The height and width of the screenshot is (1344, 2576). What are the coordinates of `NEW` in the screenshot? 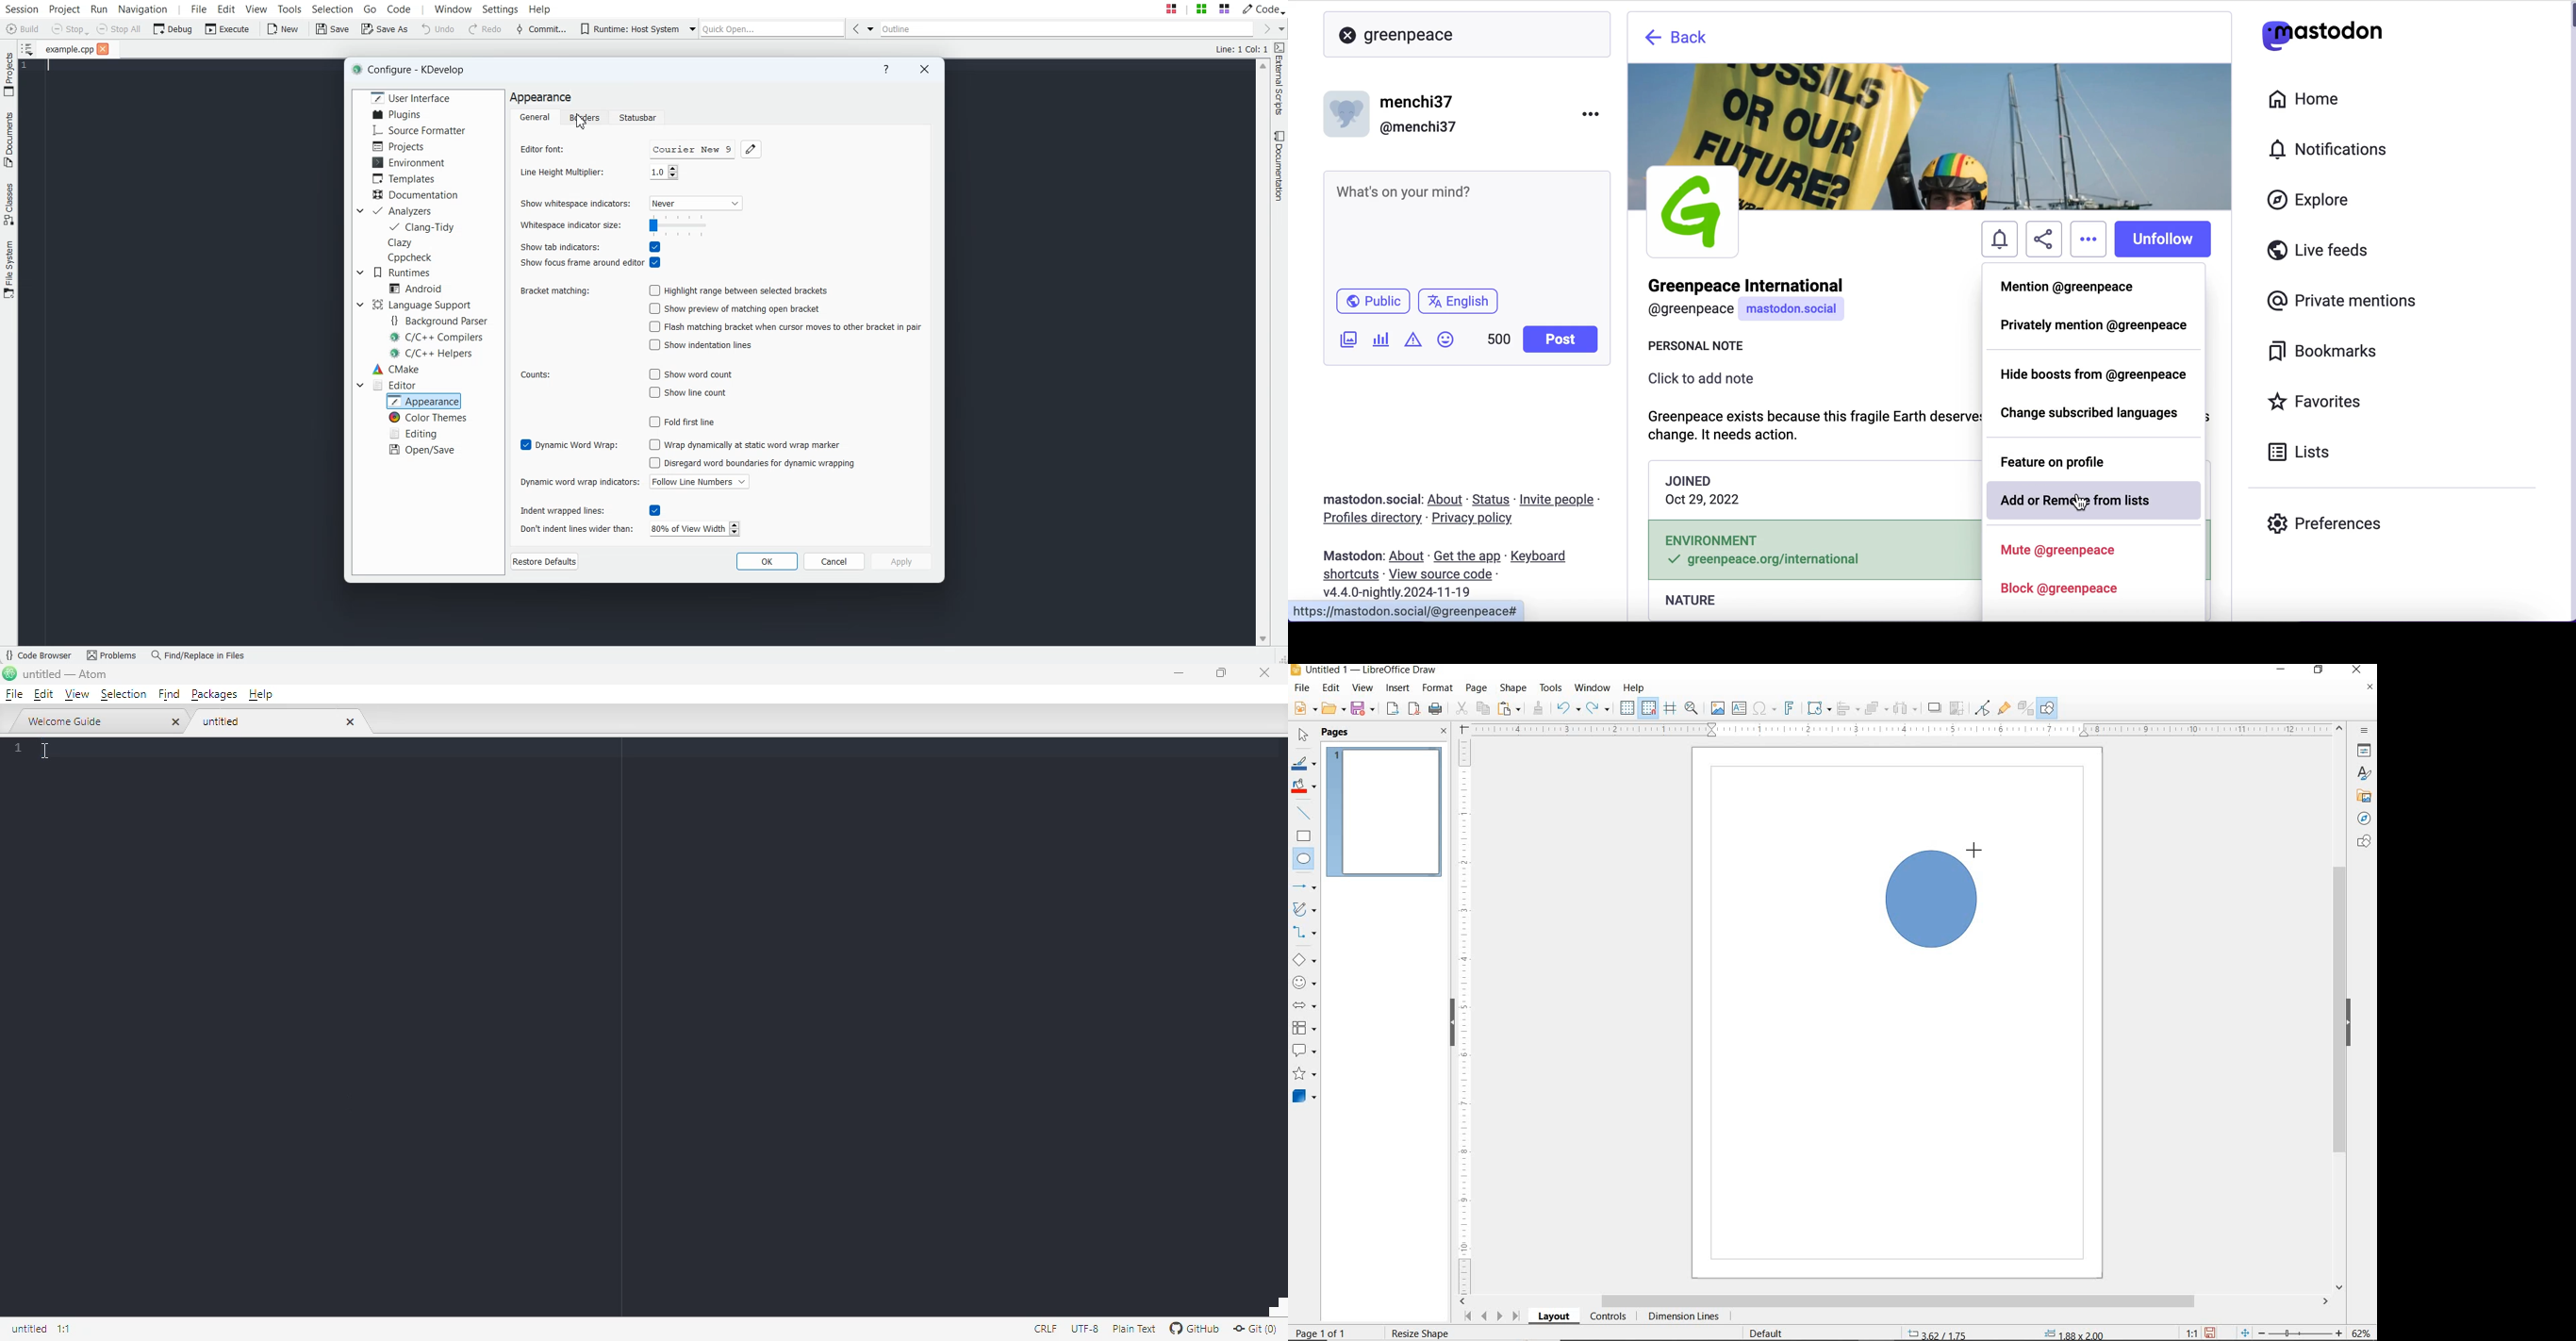 It's located at (1304, 709).